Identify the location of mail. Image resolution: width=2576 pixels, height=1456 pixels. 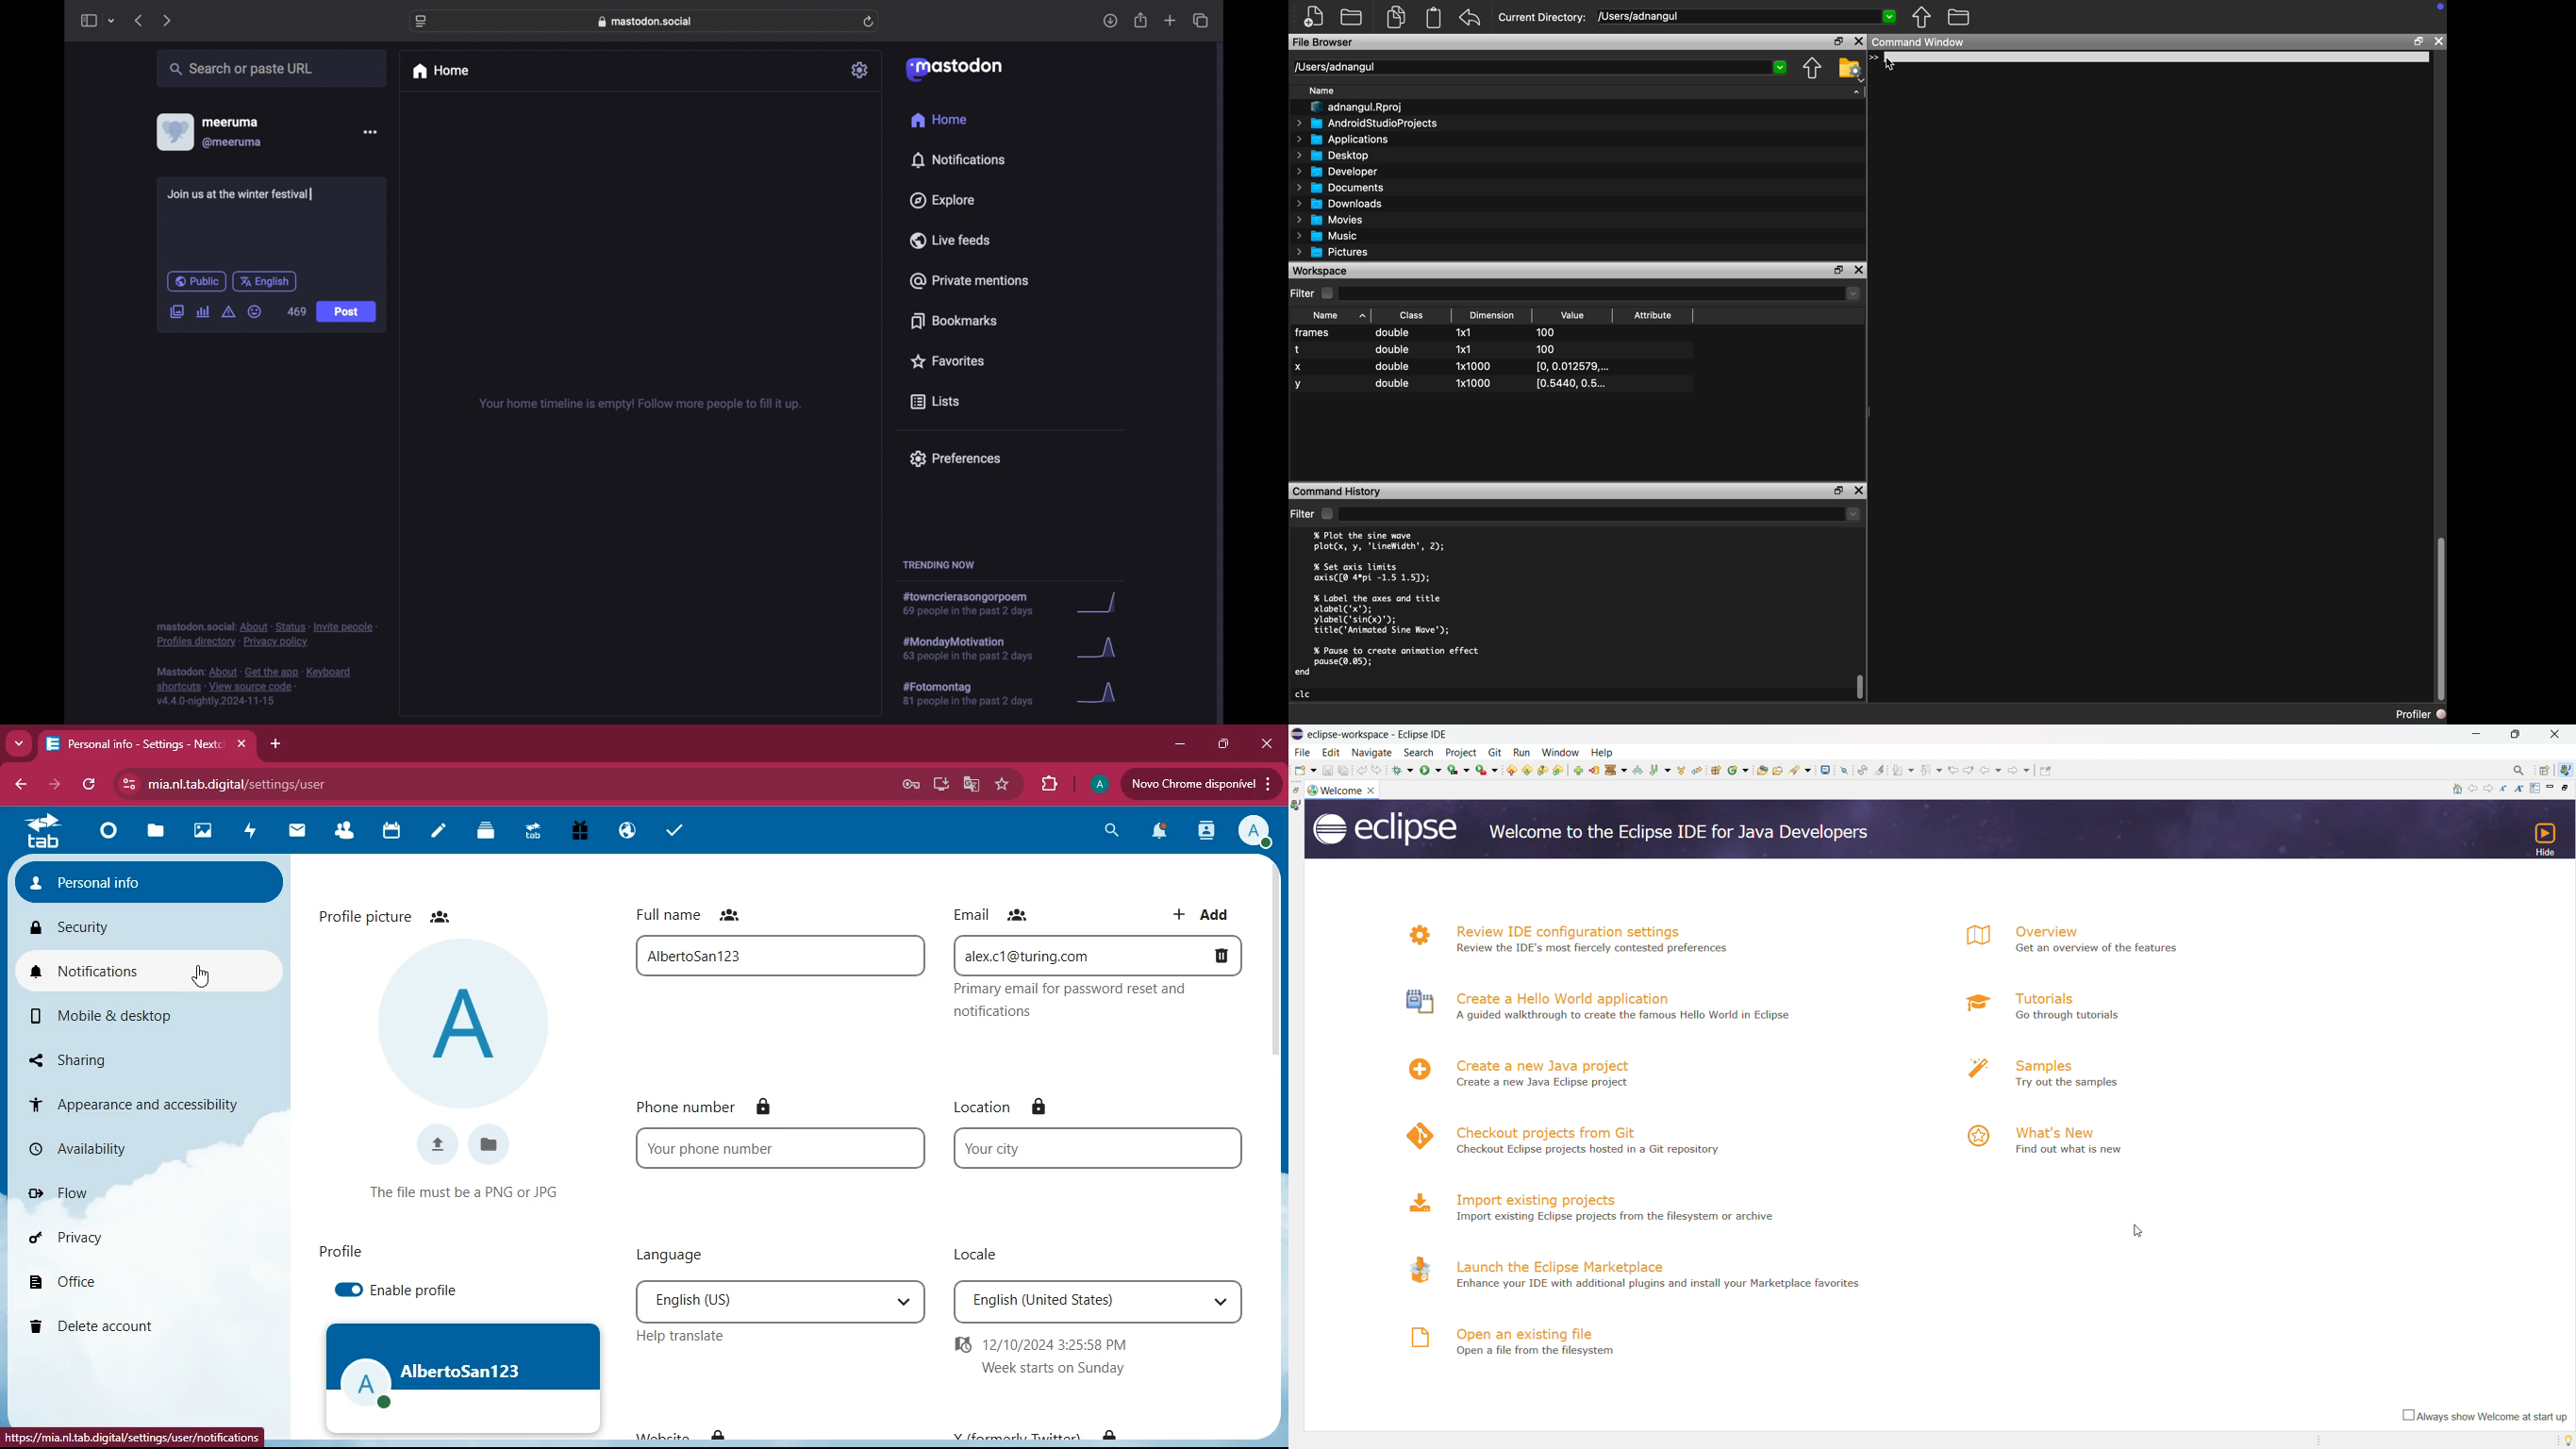
(303, 831).